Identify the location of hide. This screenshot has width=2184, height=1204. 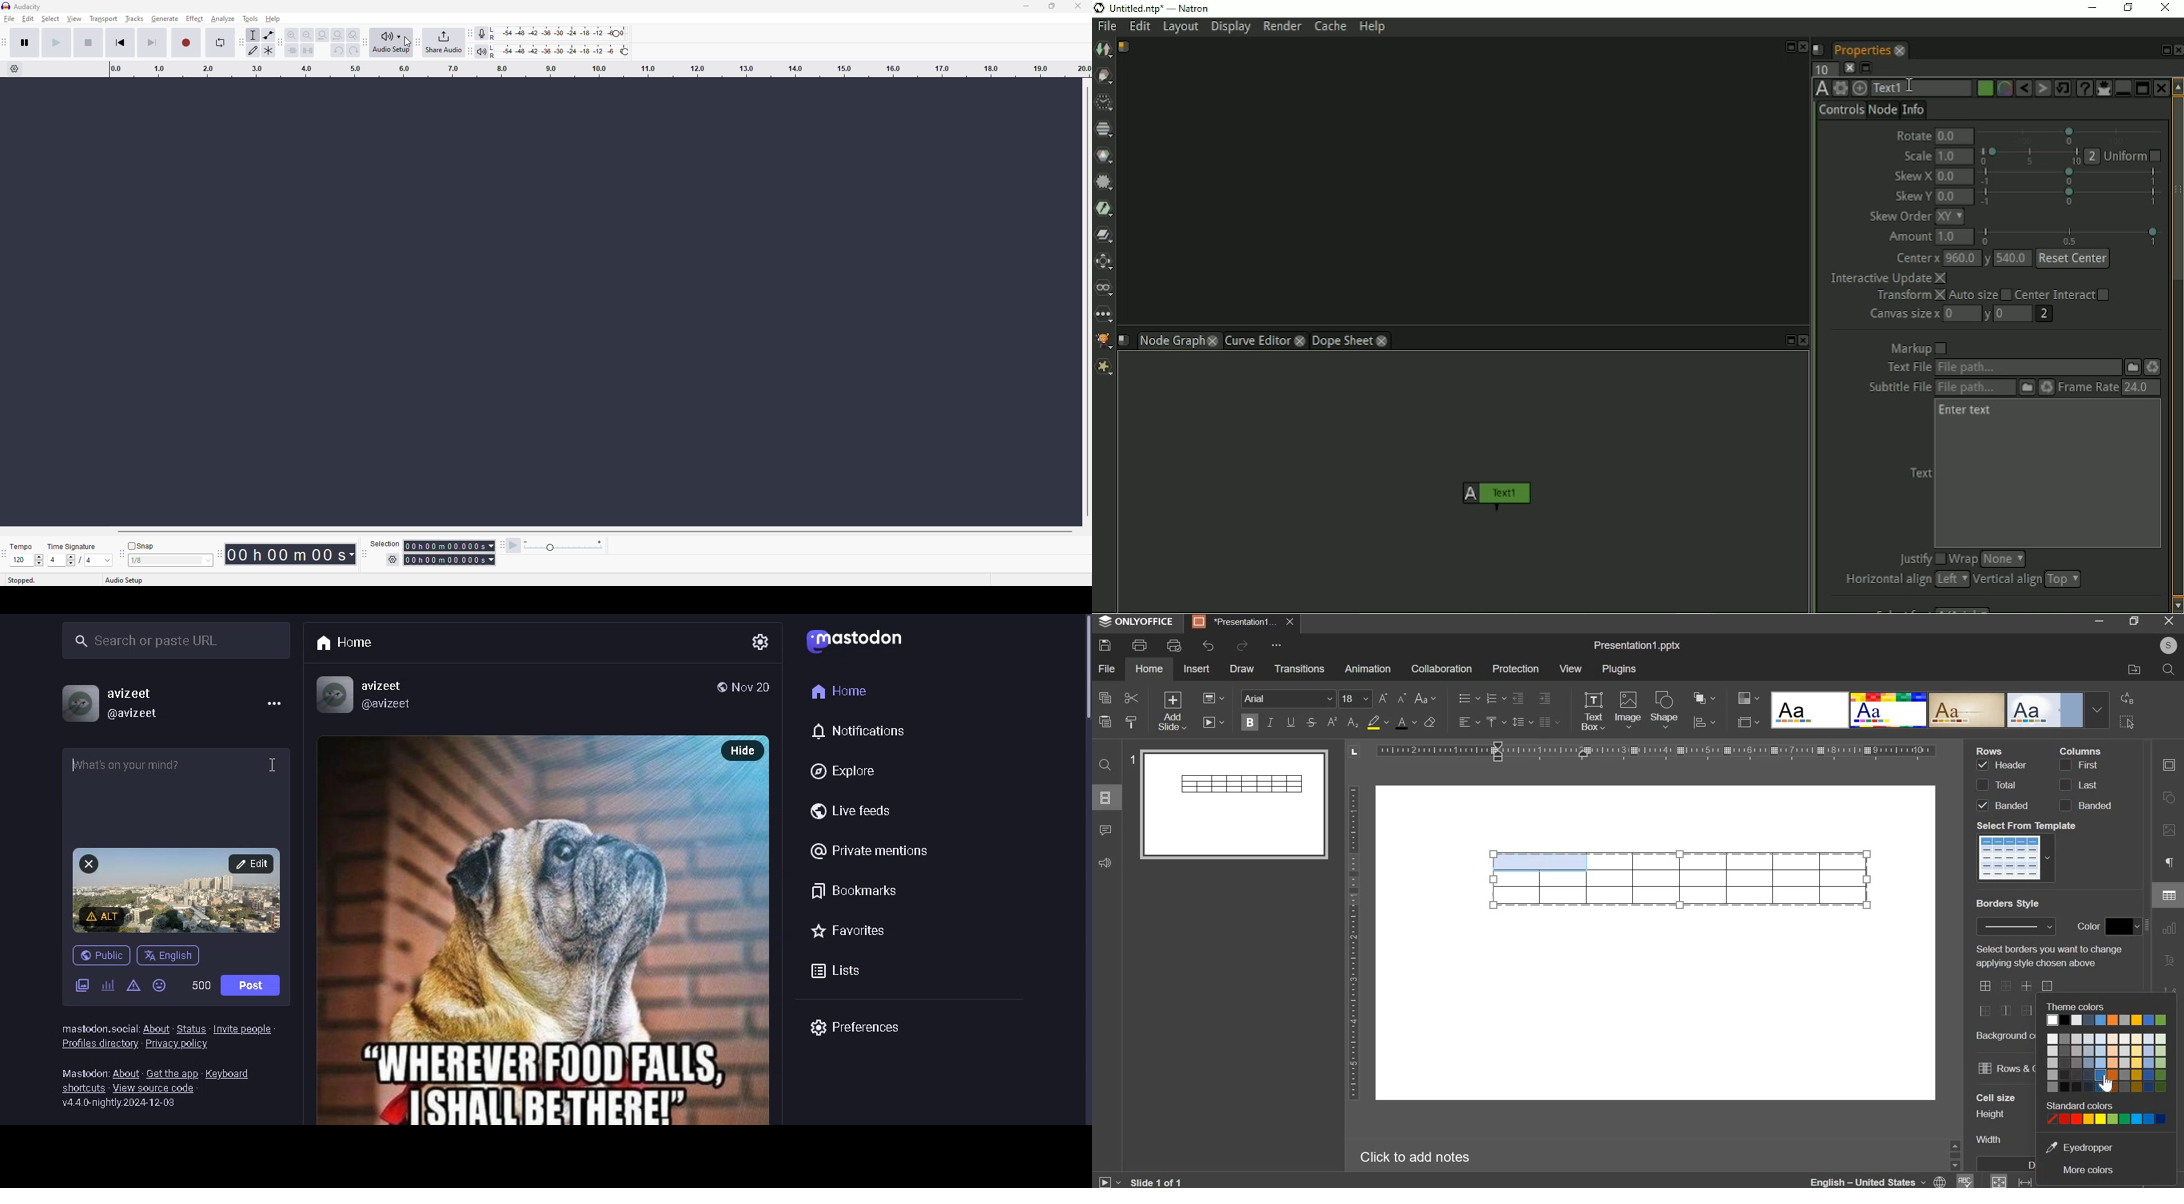
(742, 751).